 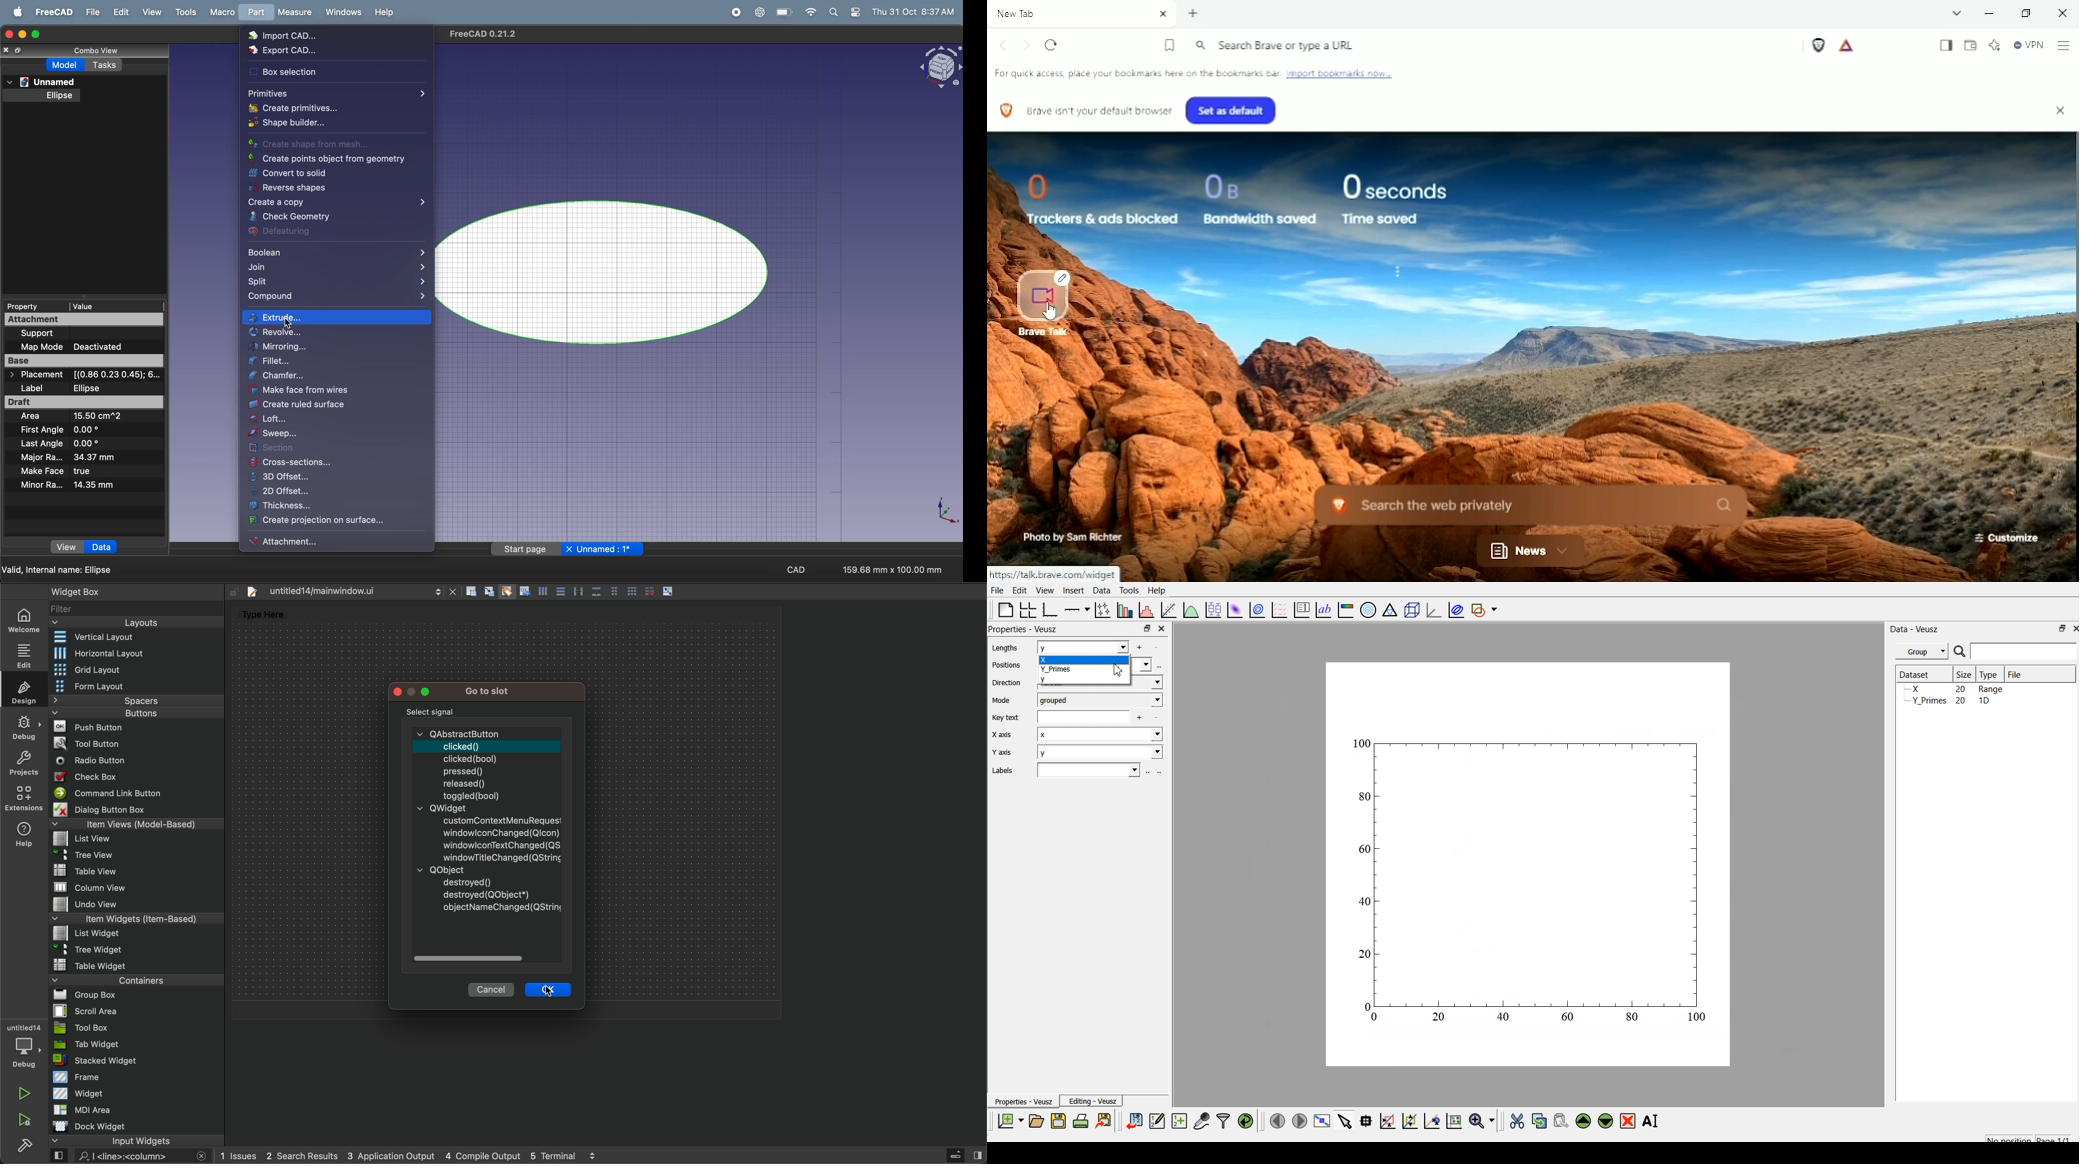 I want to click on ok, so click(x=547, y=990).